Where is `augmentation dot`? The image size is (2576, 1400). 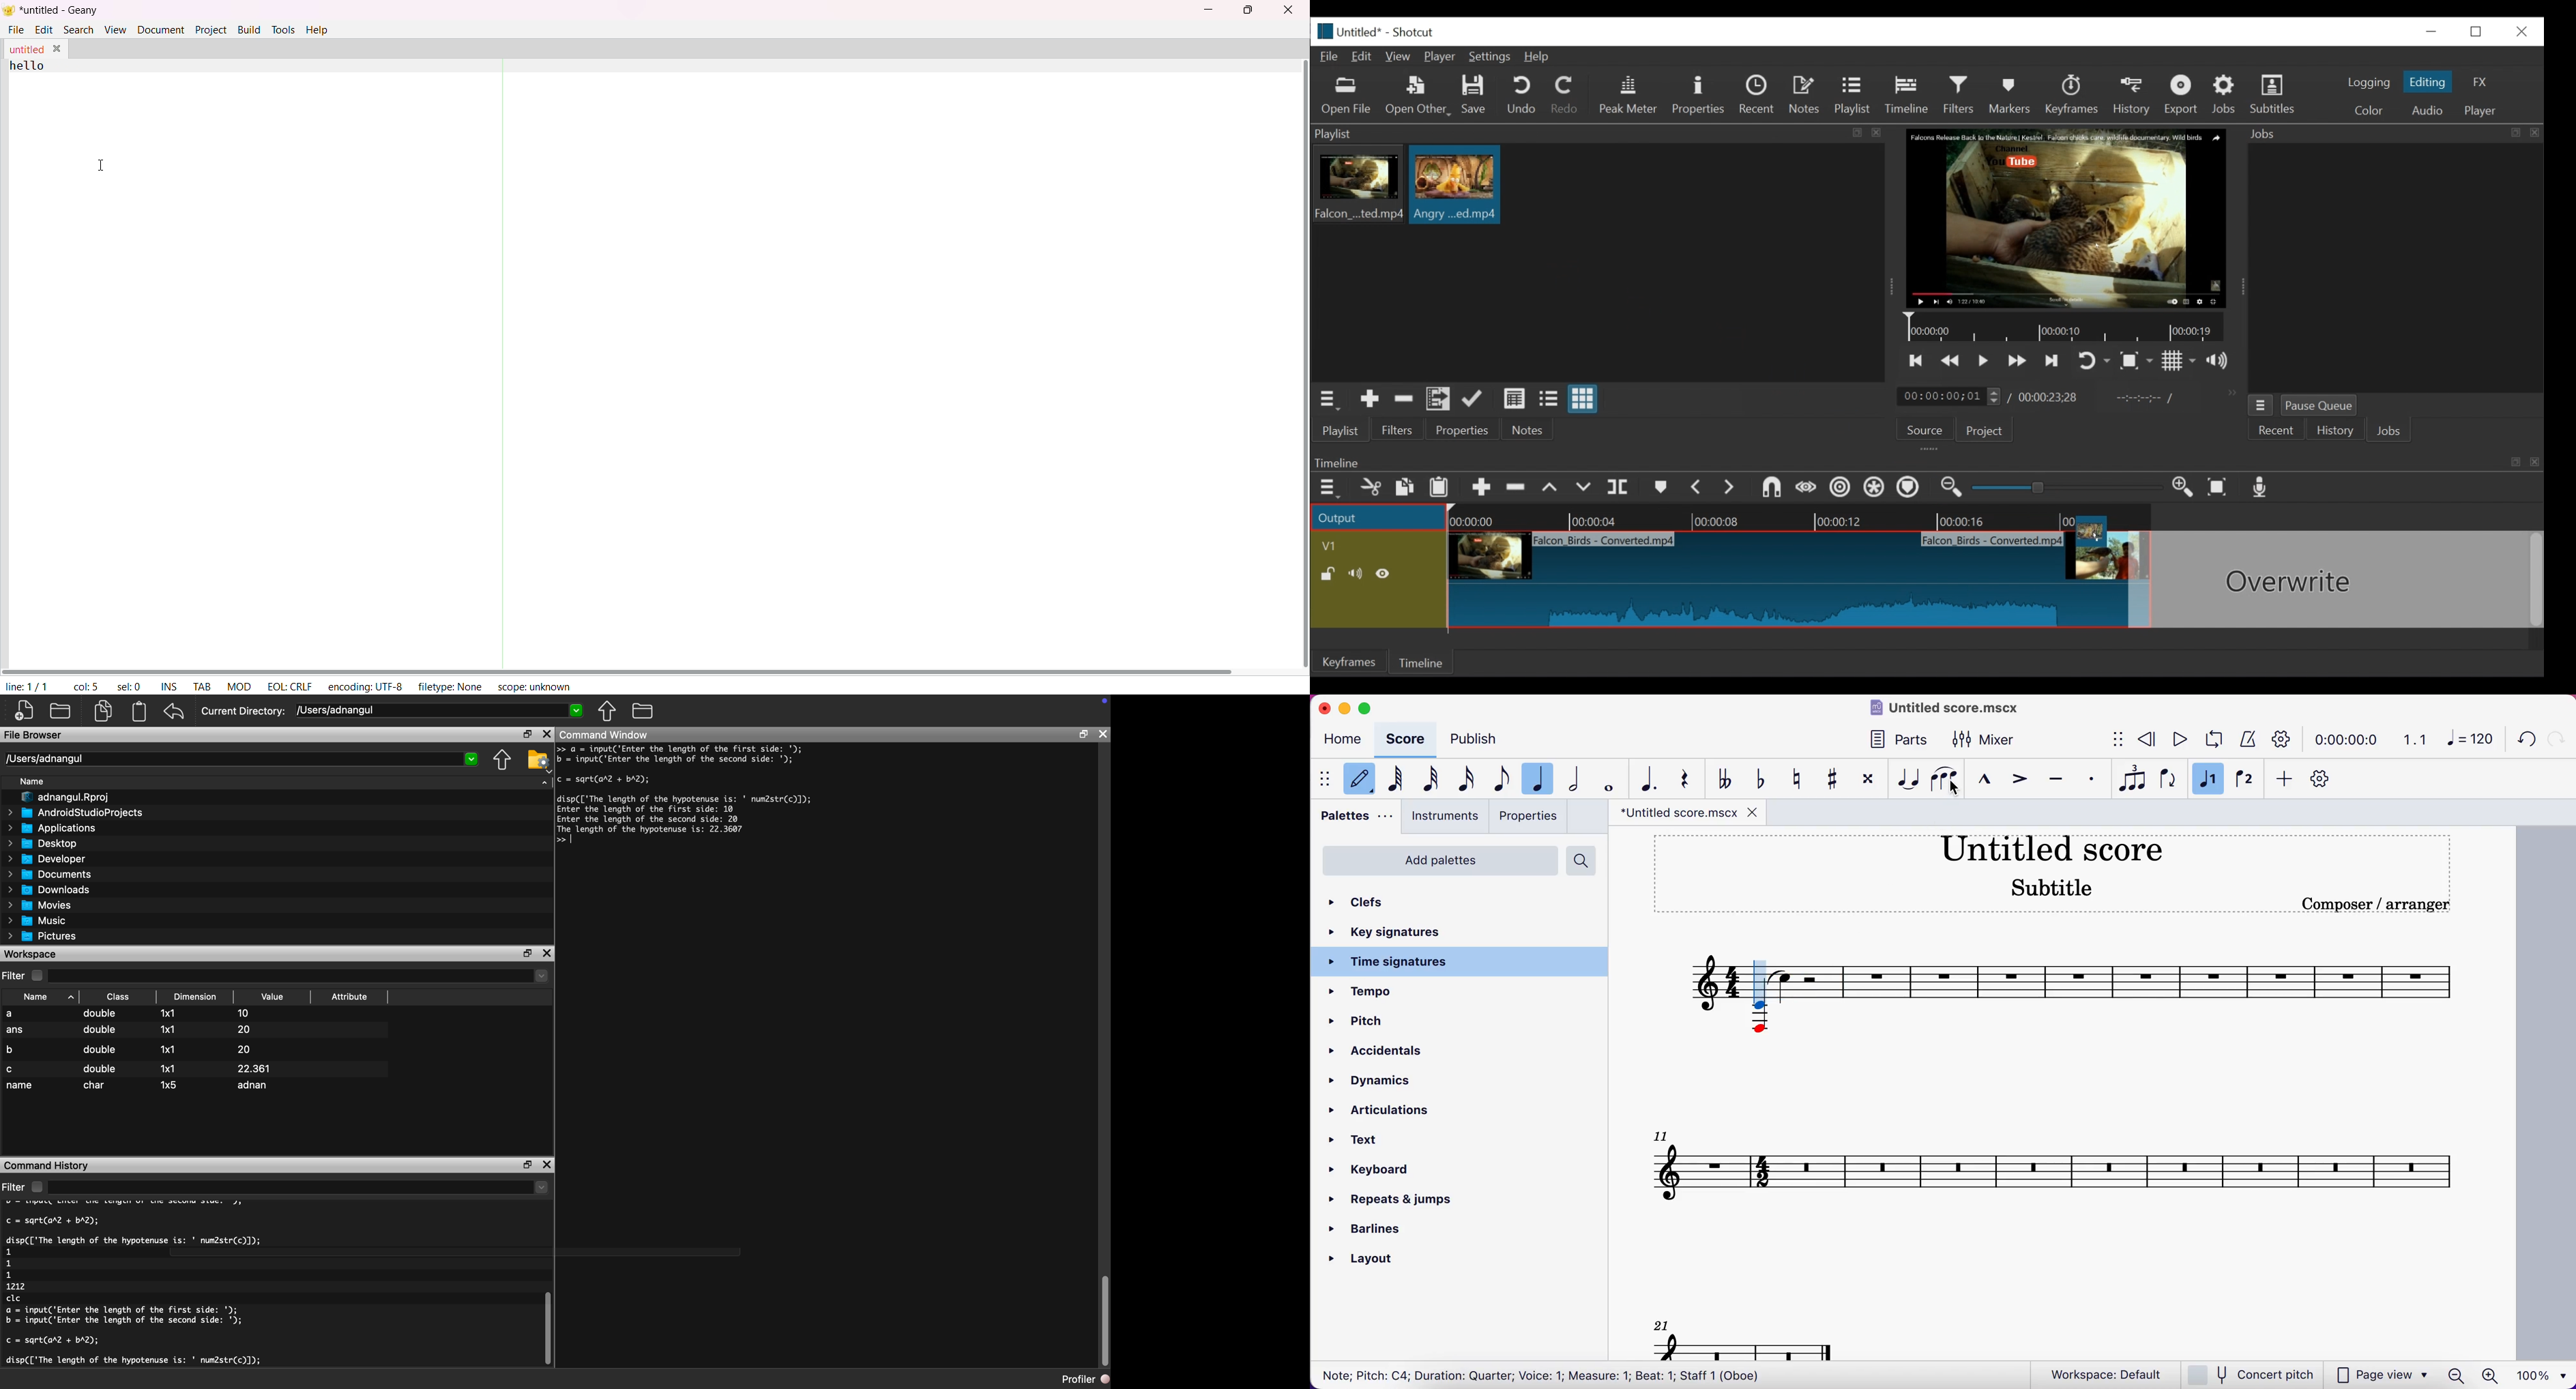 augmentation dot is located at coordinates (1653, 779).